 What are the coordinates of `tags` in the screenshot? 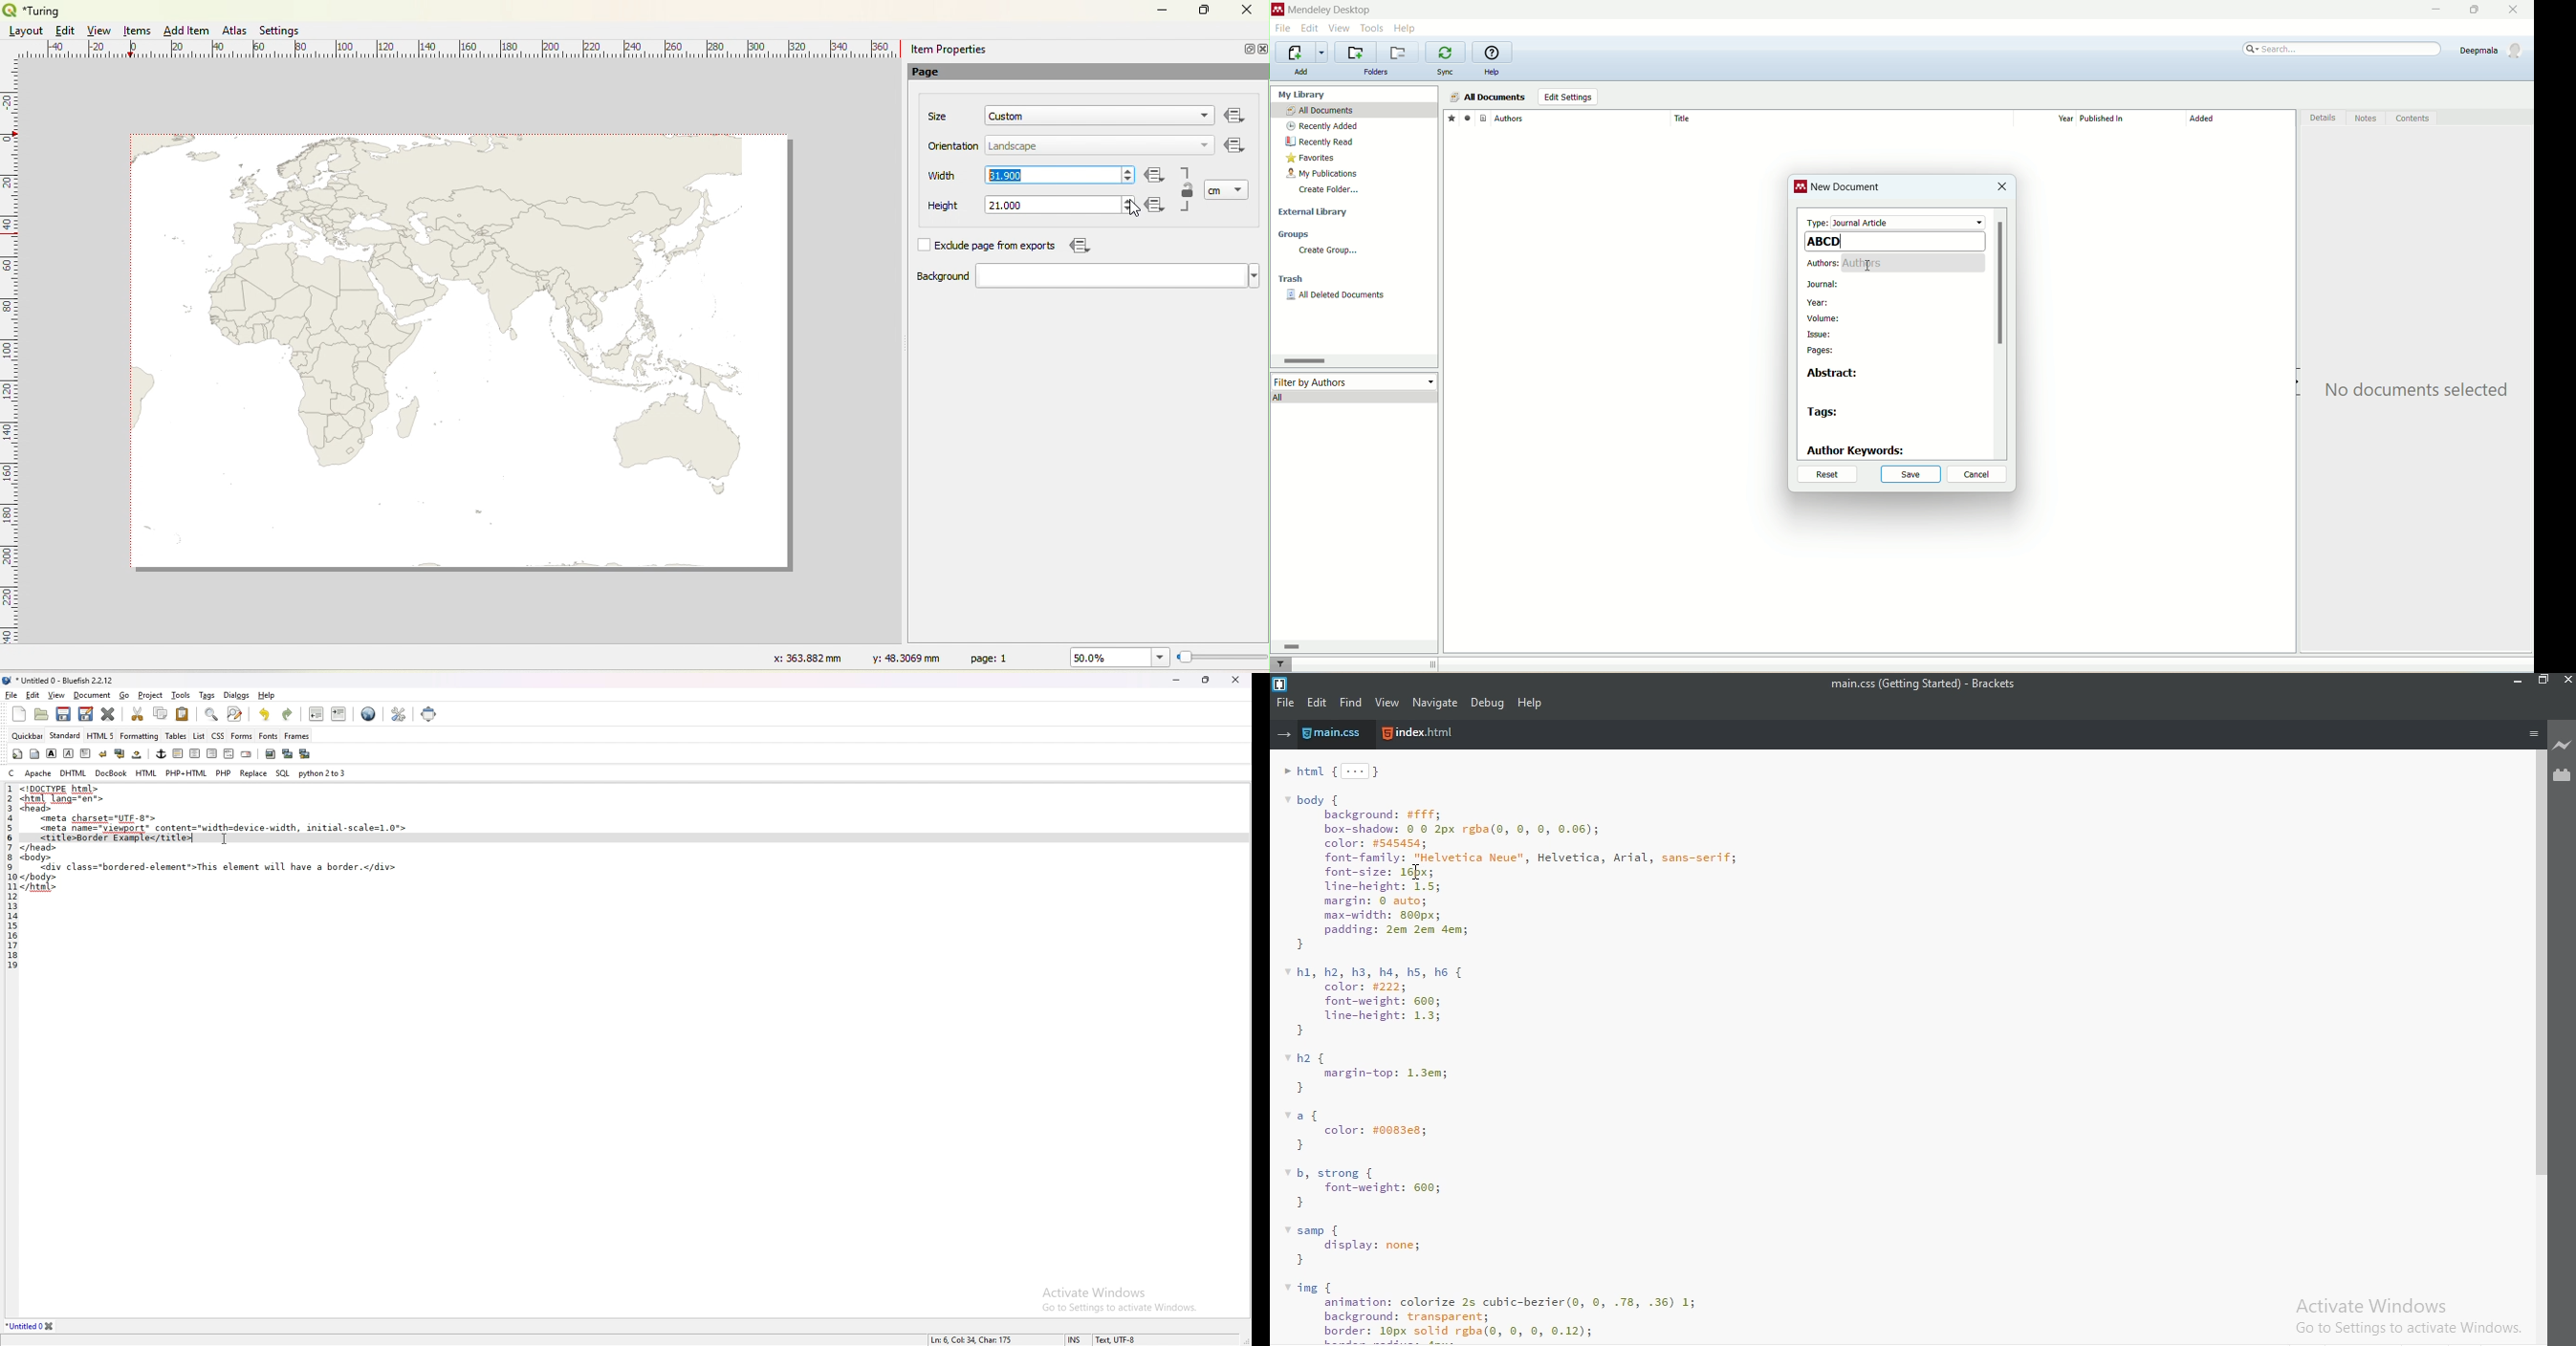 It's located at (1824, 414).